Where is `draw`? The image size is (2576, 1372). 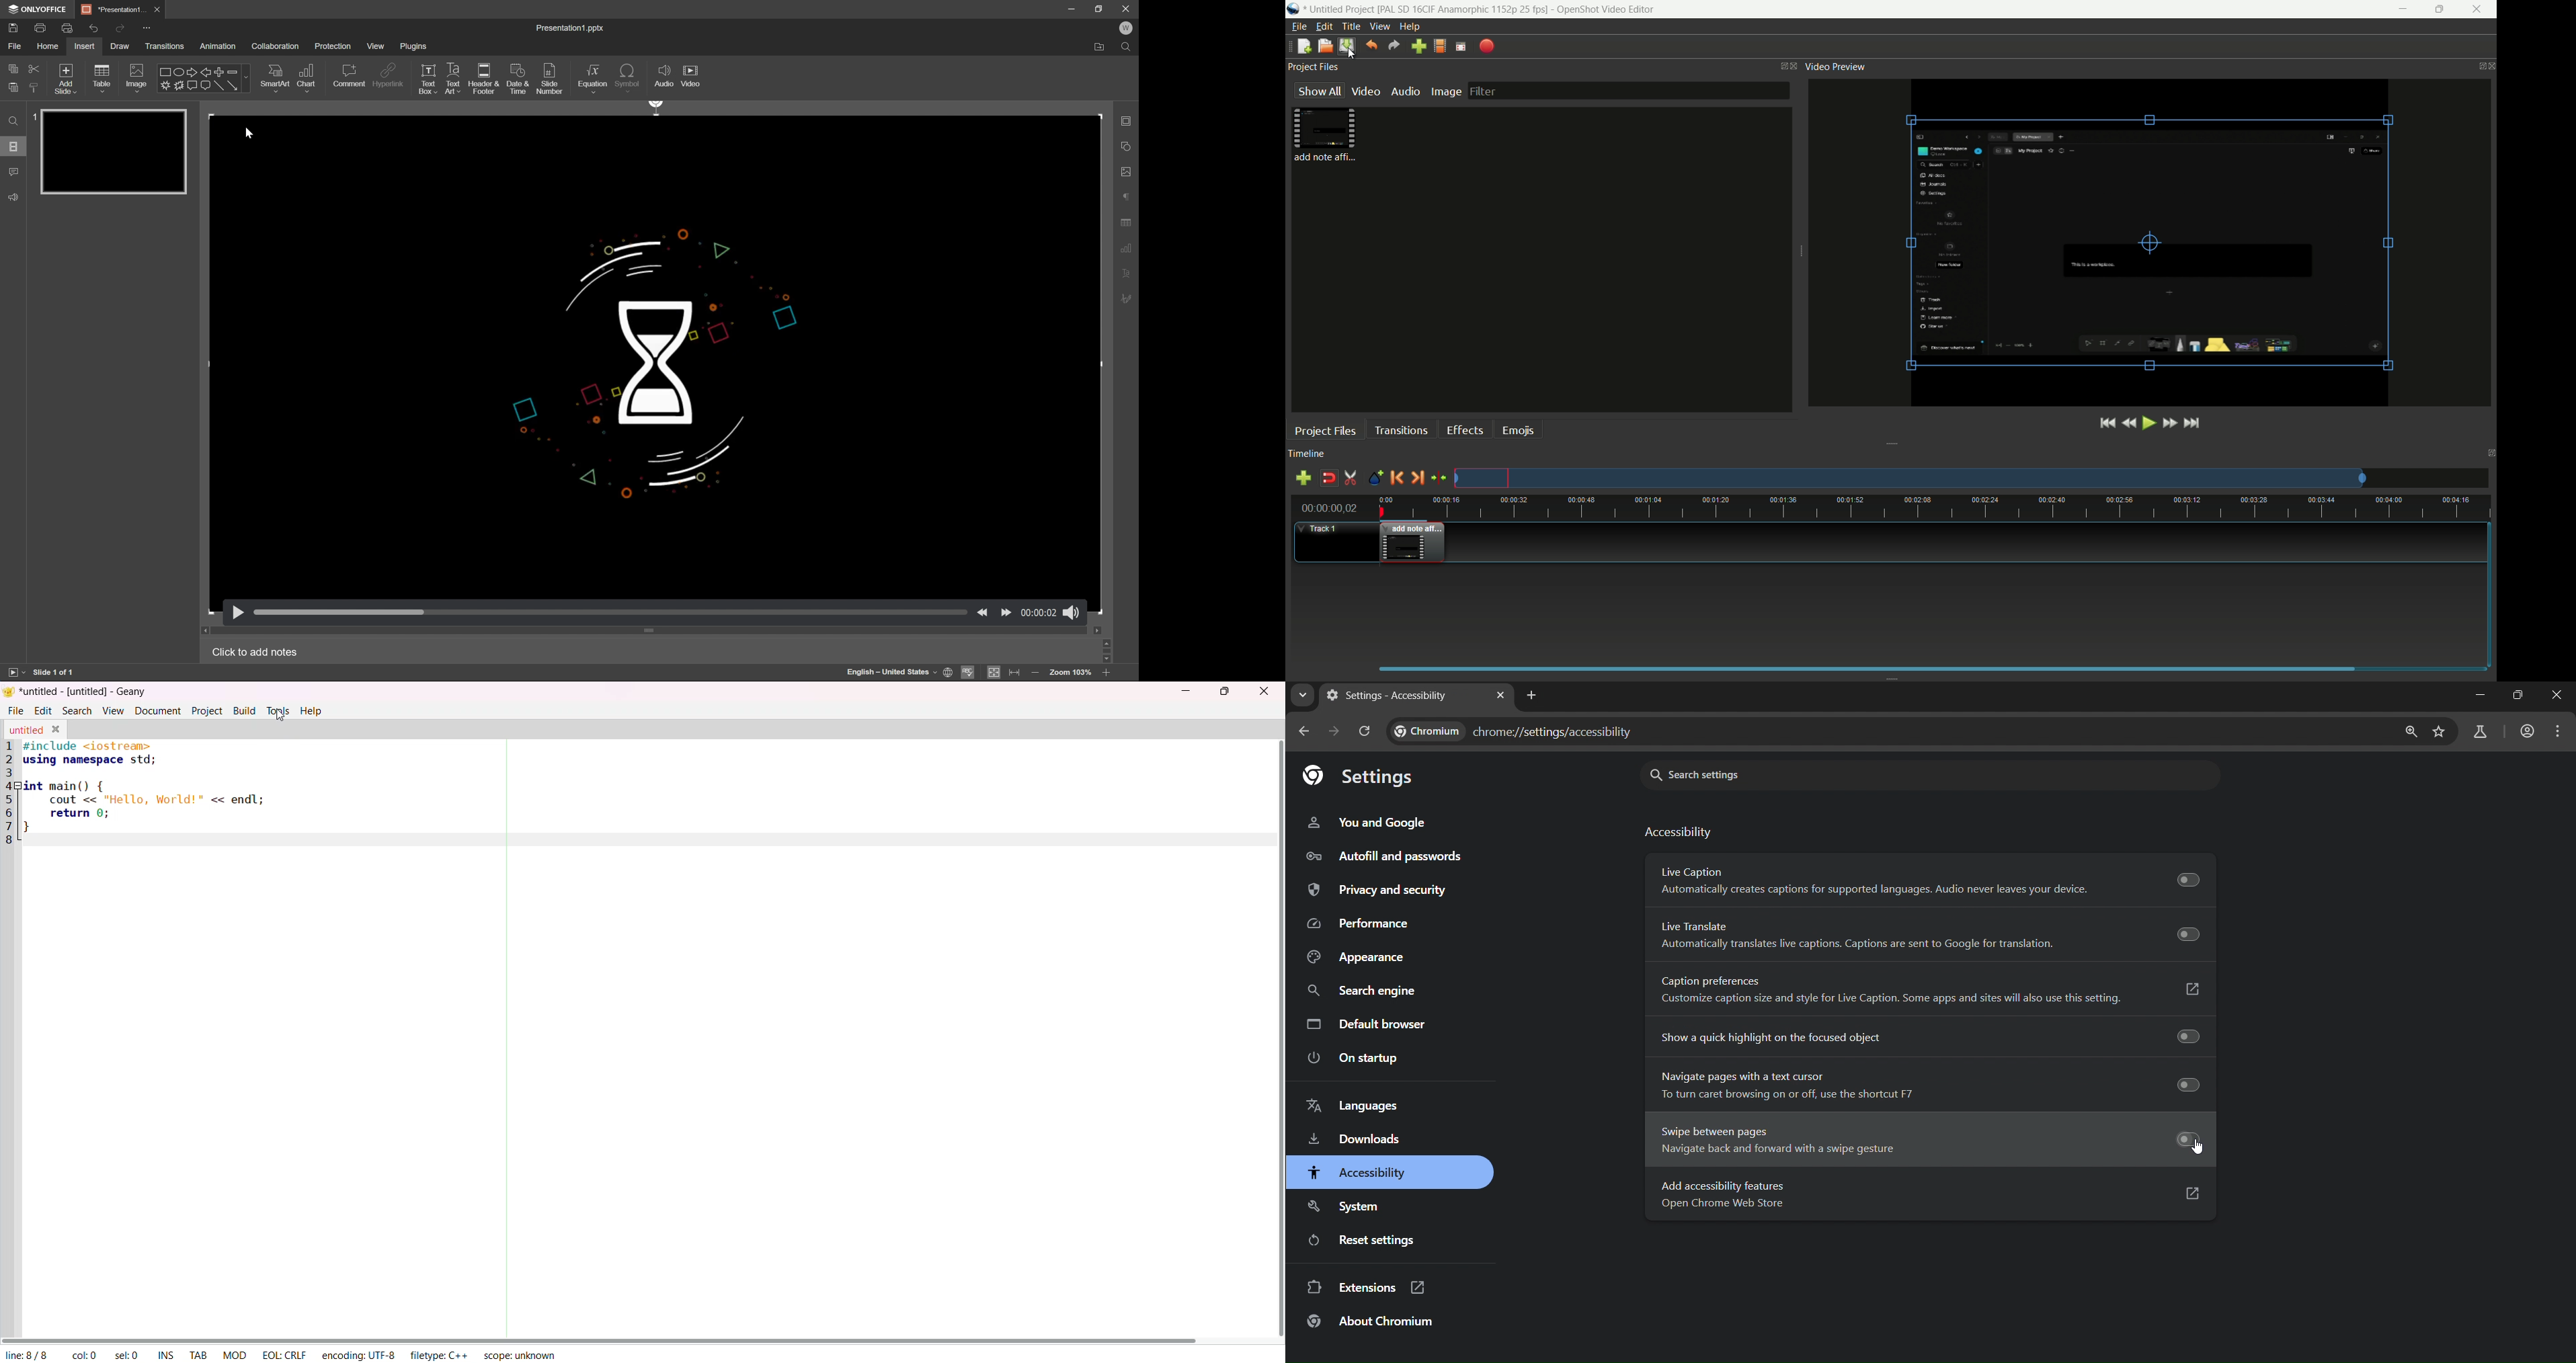
draw is located at coordinates (121, 45).